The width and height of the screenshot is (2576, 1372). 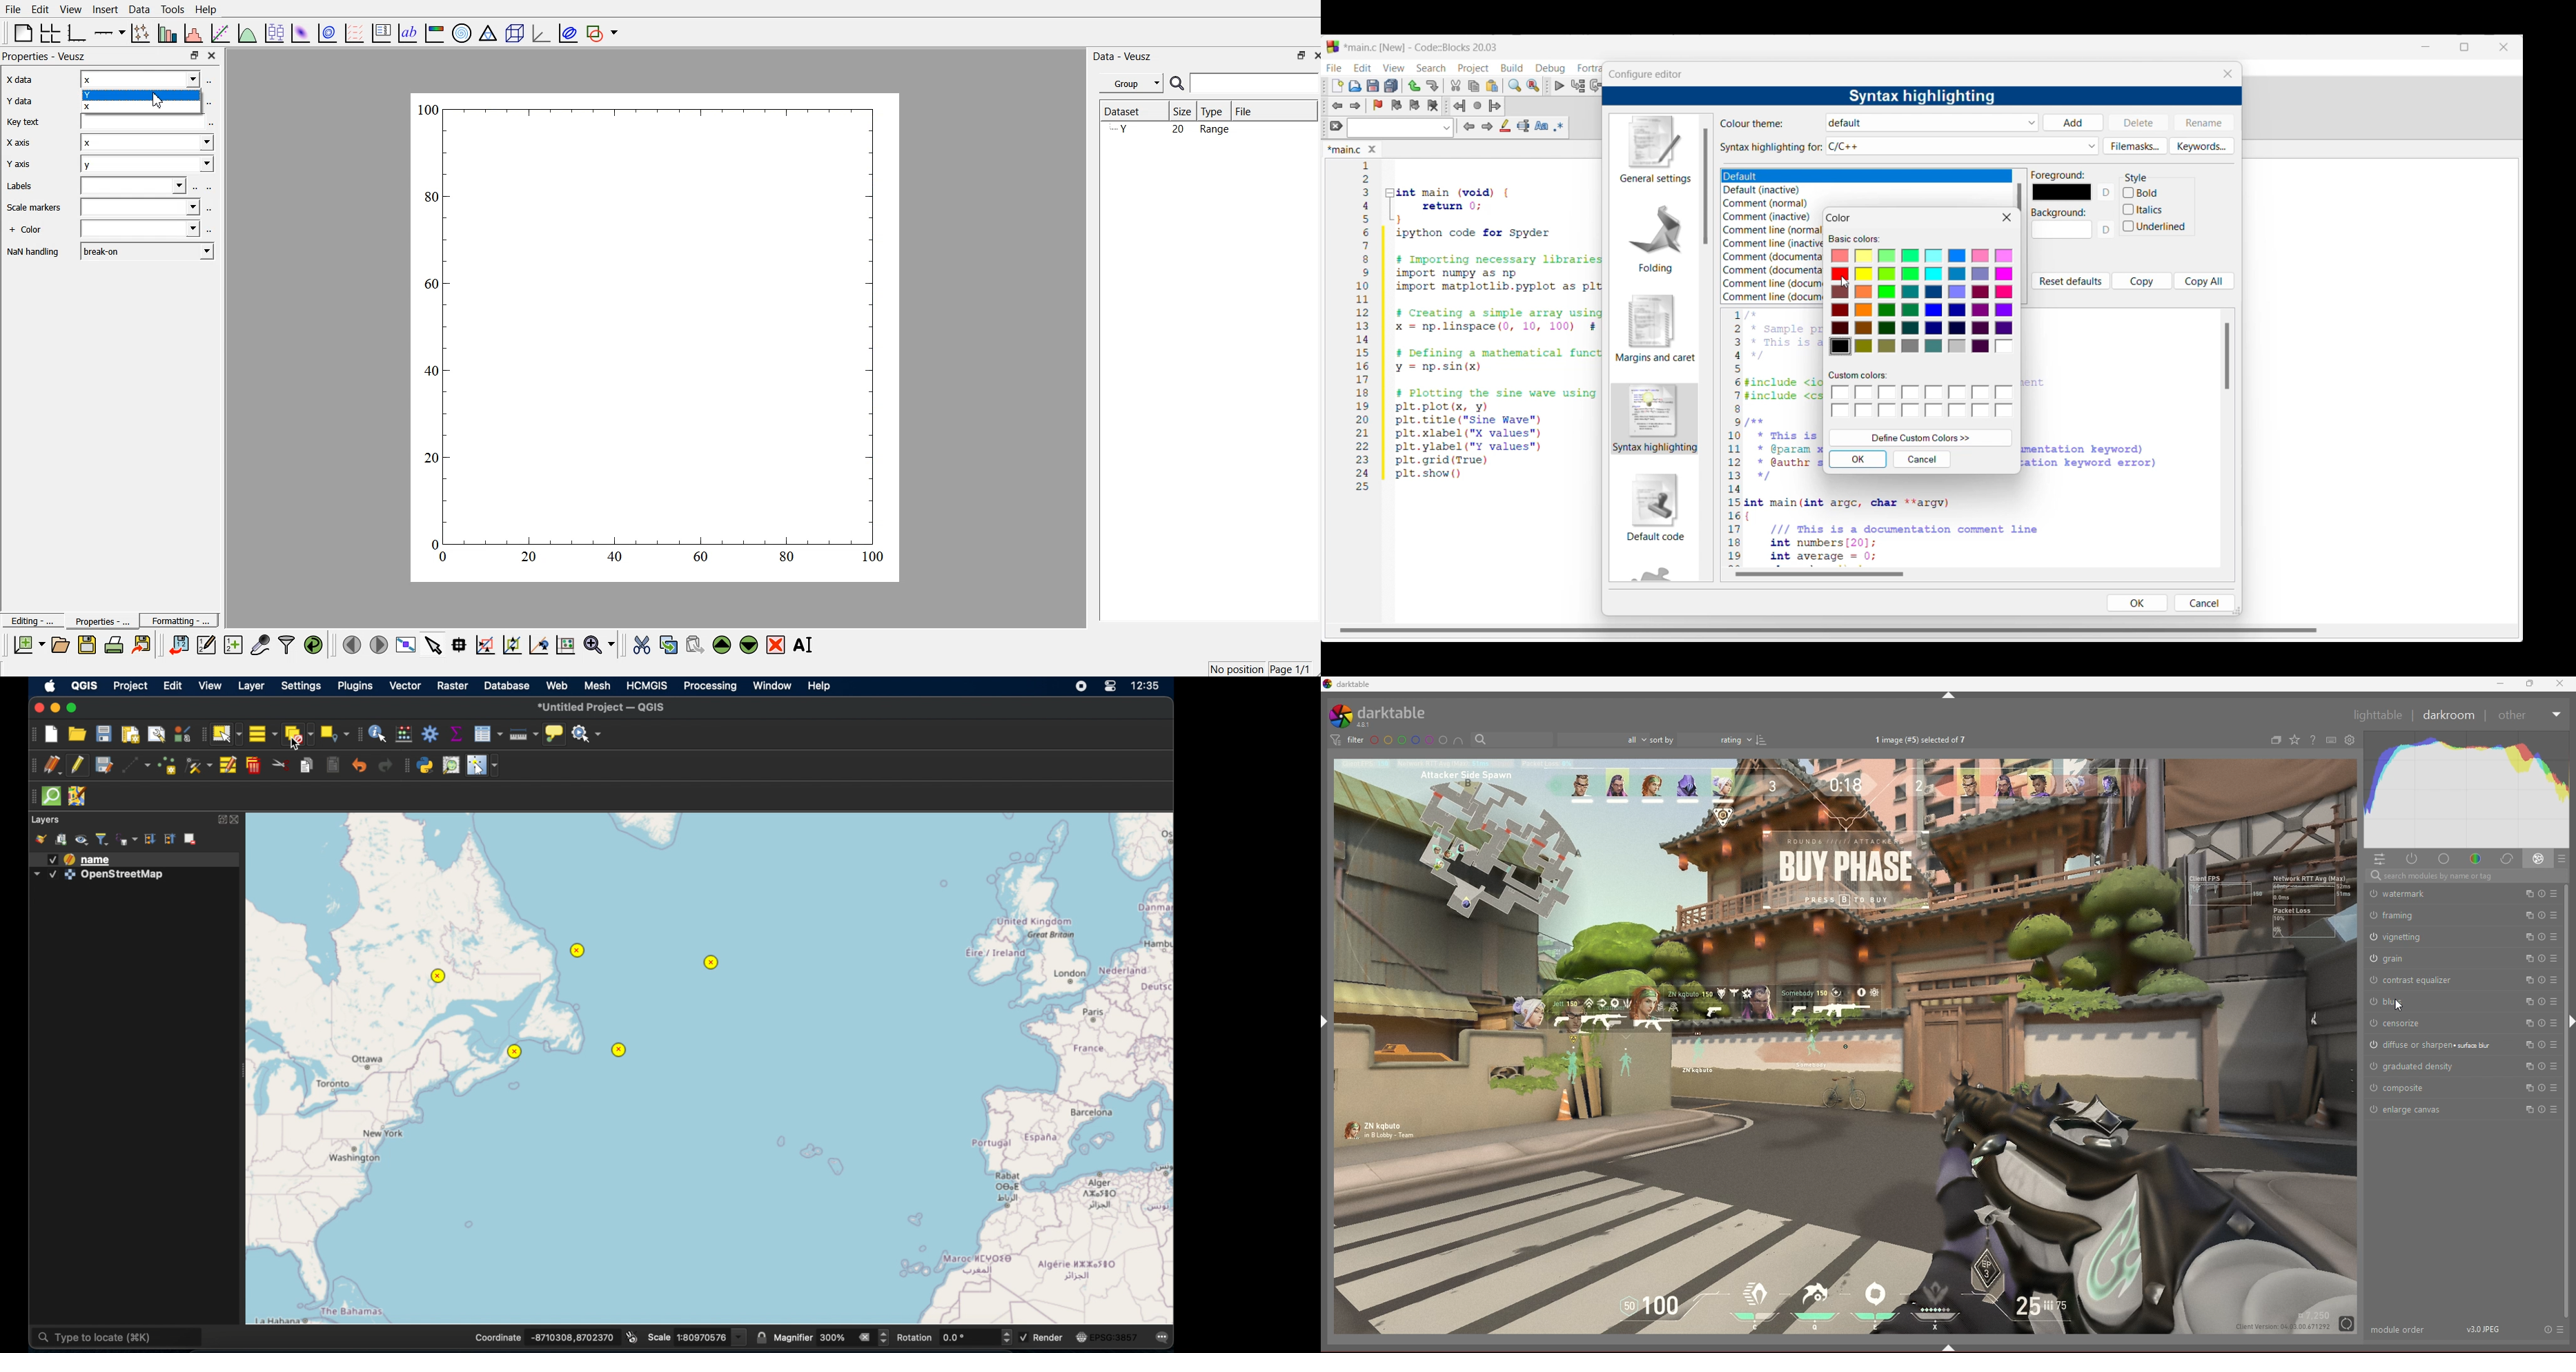 What do you see at coordinates (2525, 981) in the screenshot?
I see `multiple instances action` at bounding box center [2525, 981].